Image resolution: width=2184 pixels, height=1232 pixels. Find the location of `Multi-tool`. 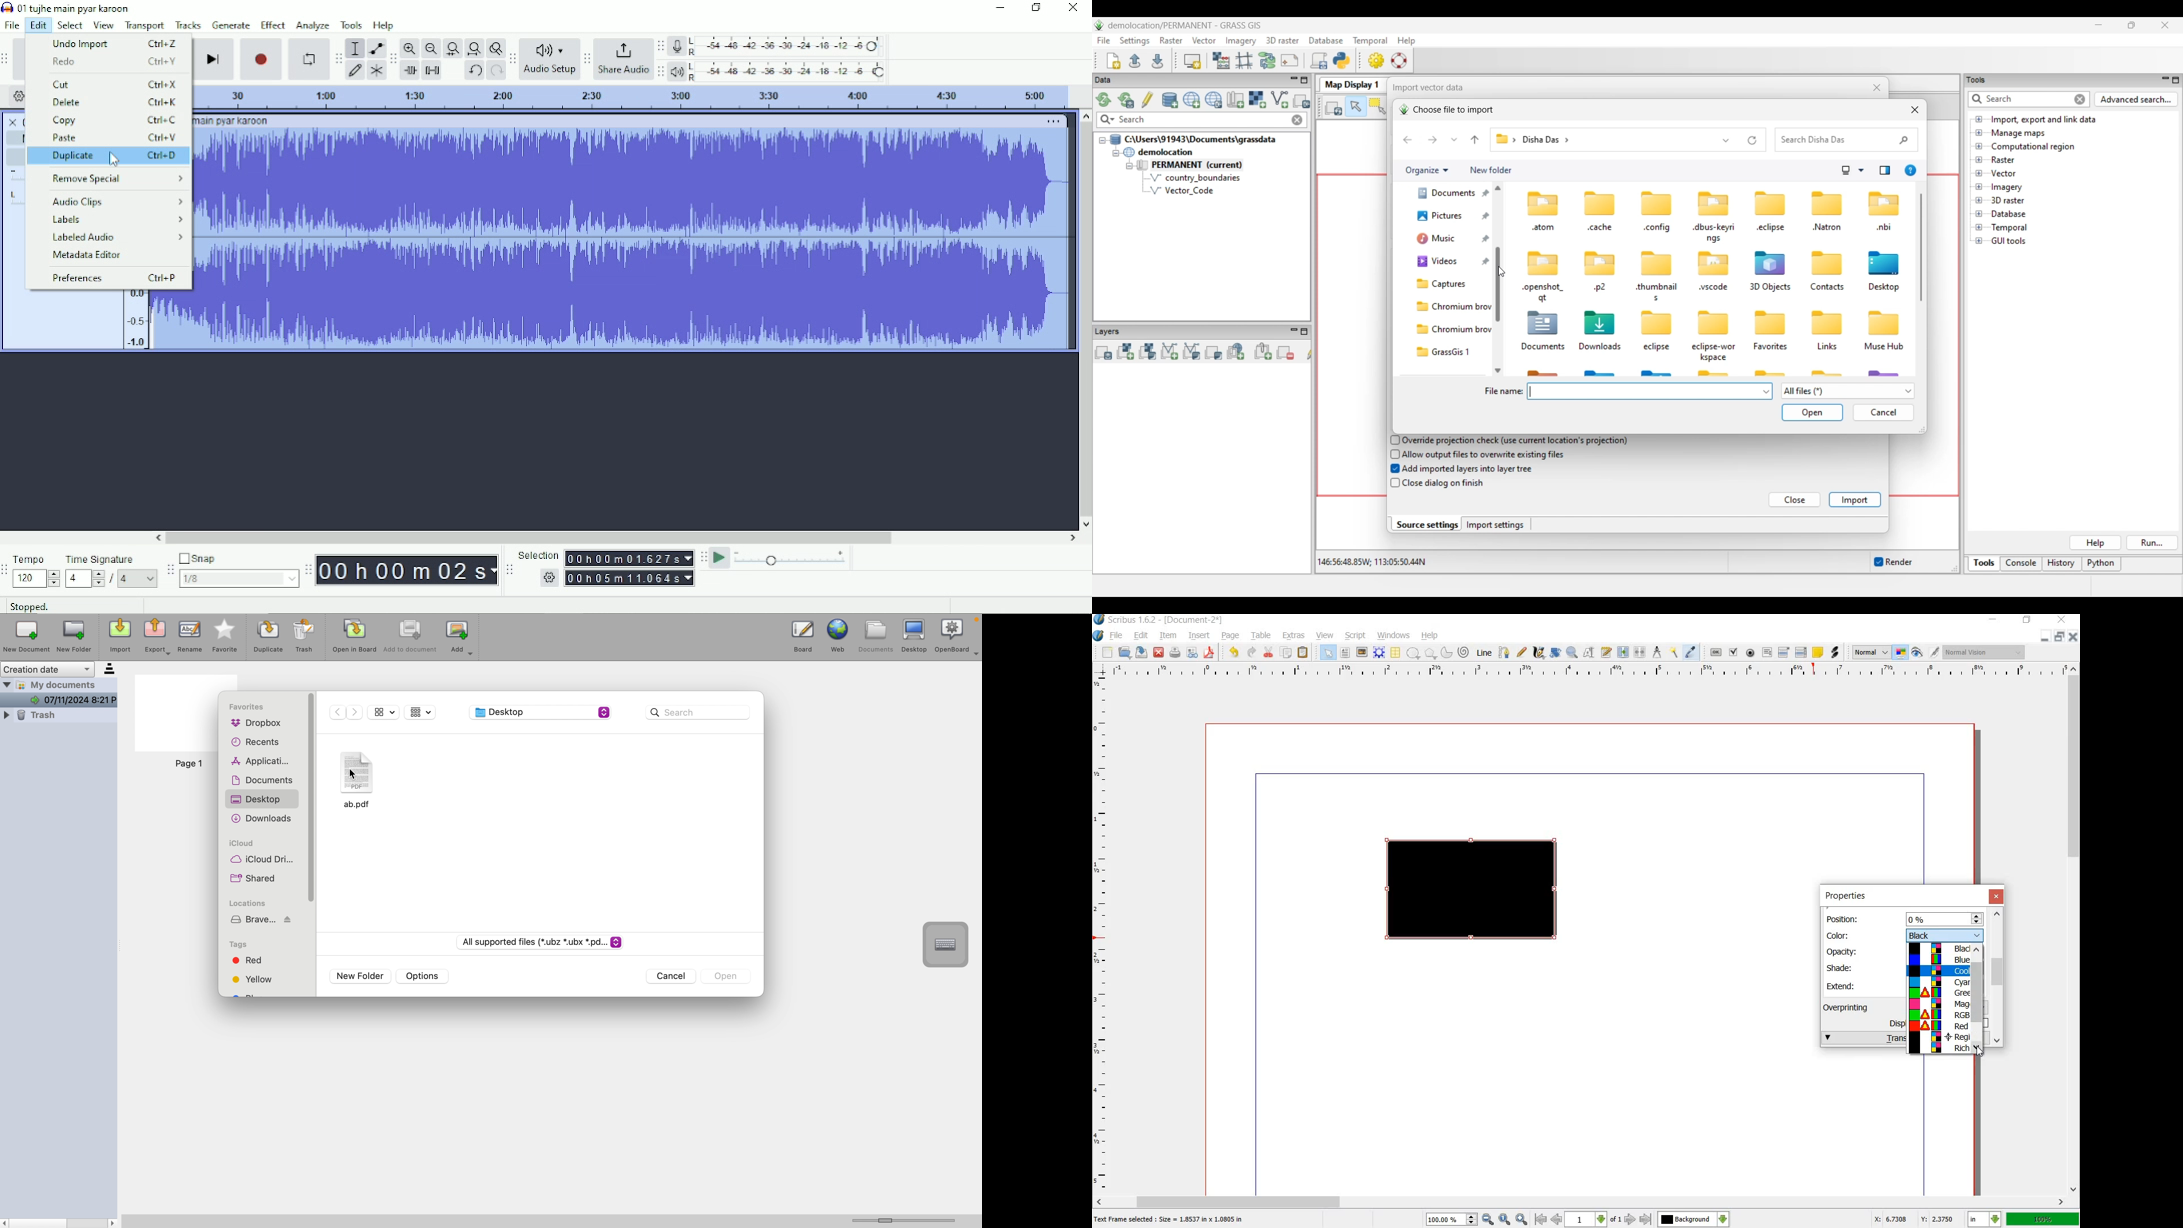

Multi-tool is located at coordinates (375, 70).